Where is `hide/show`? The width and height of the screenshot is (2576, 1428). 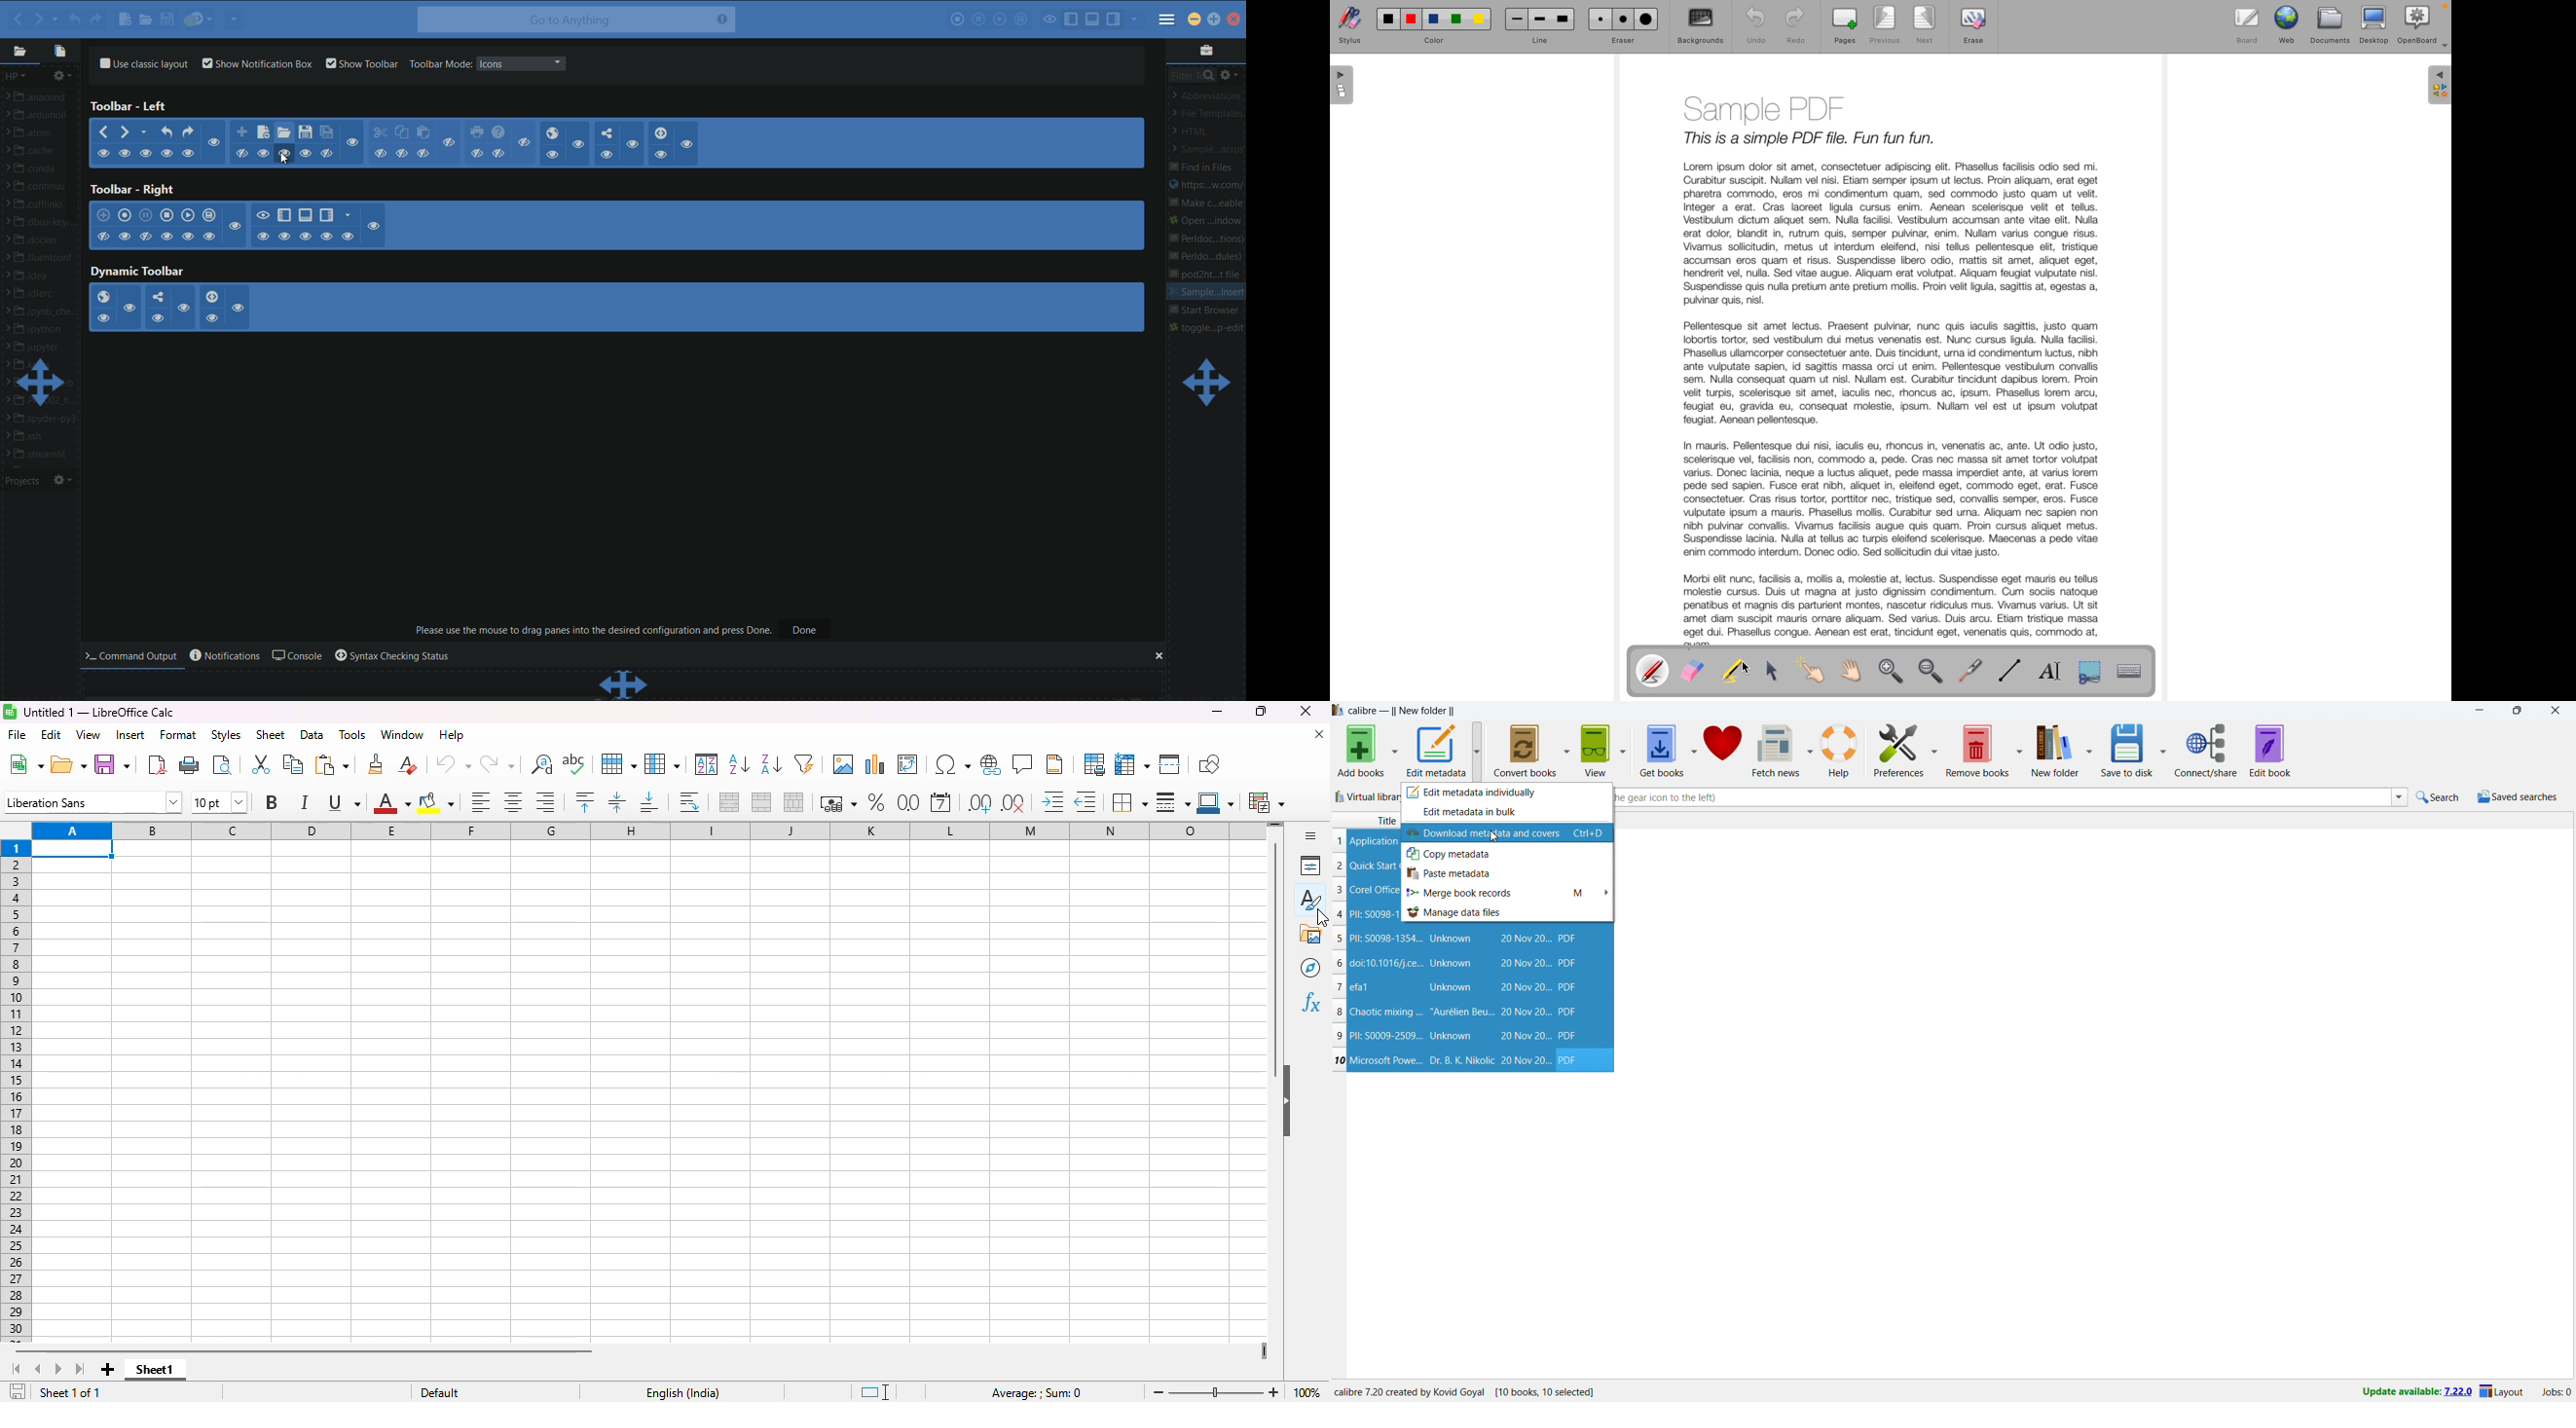 hide/show is located at coordinates (263, 214).